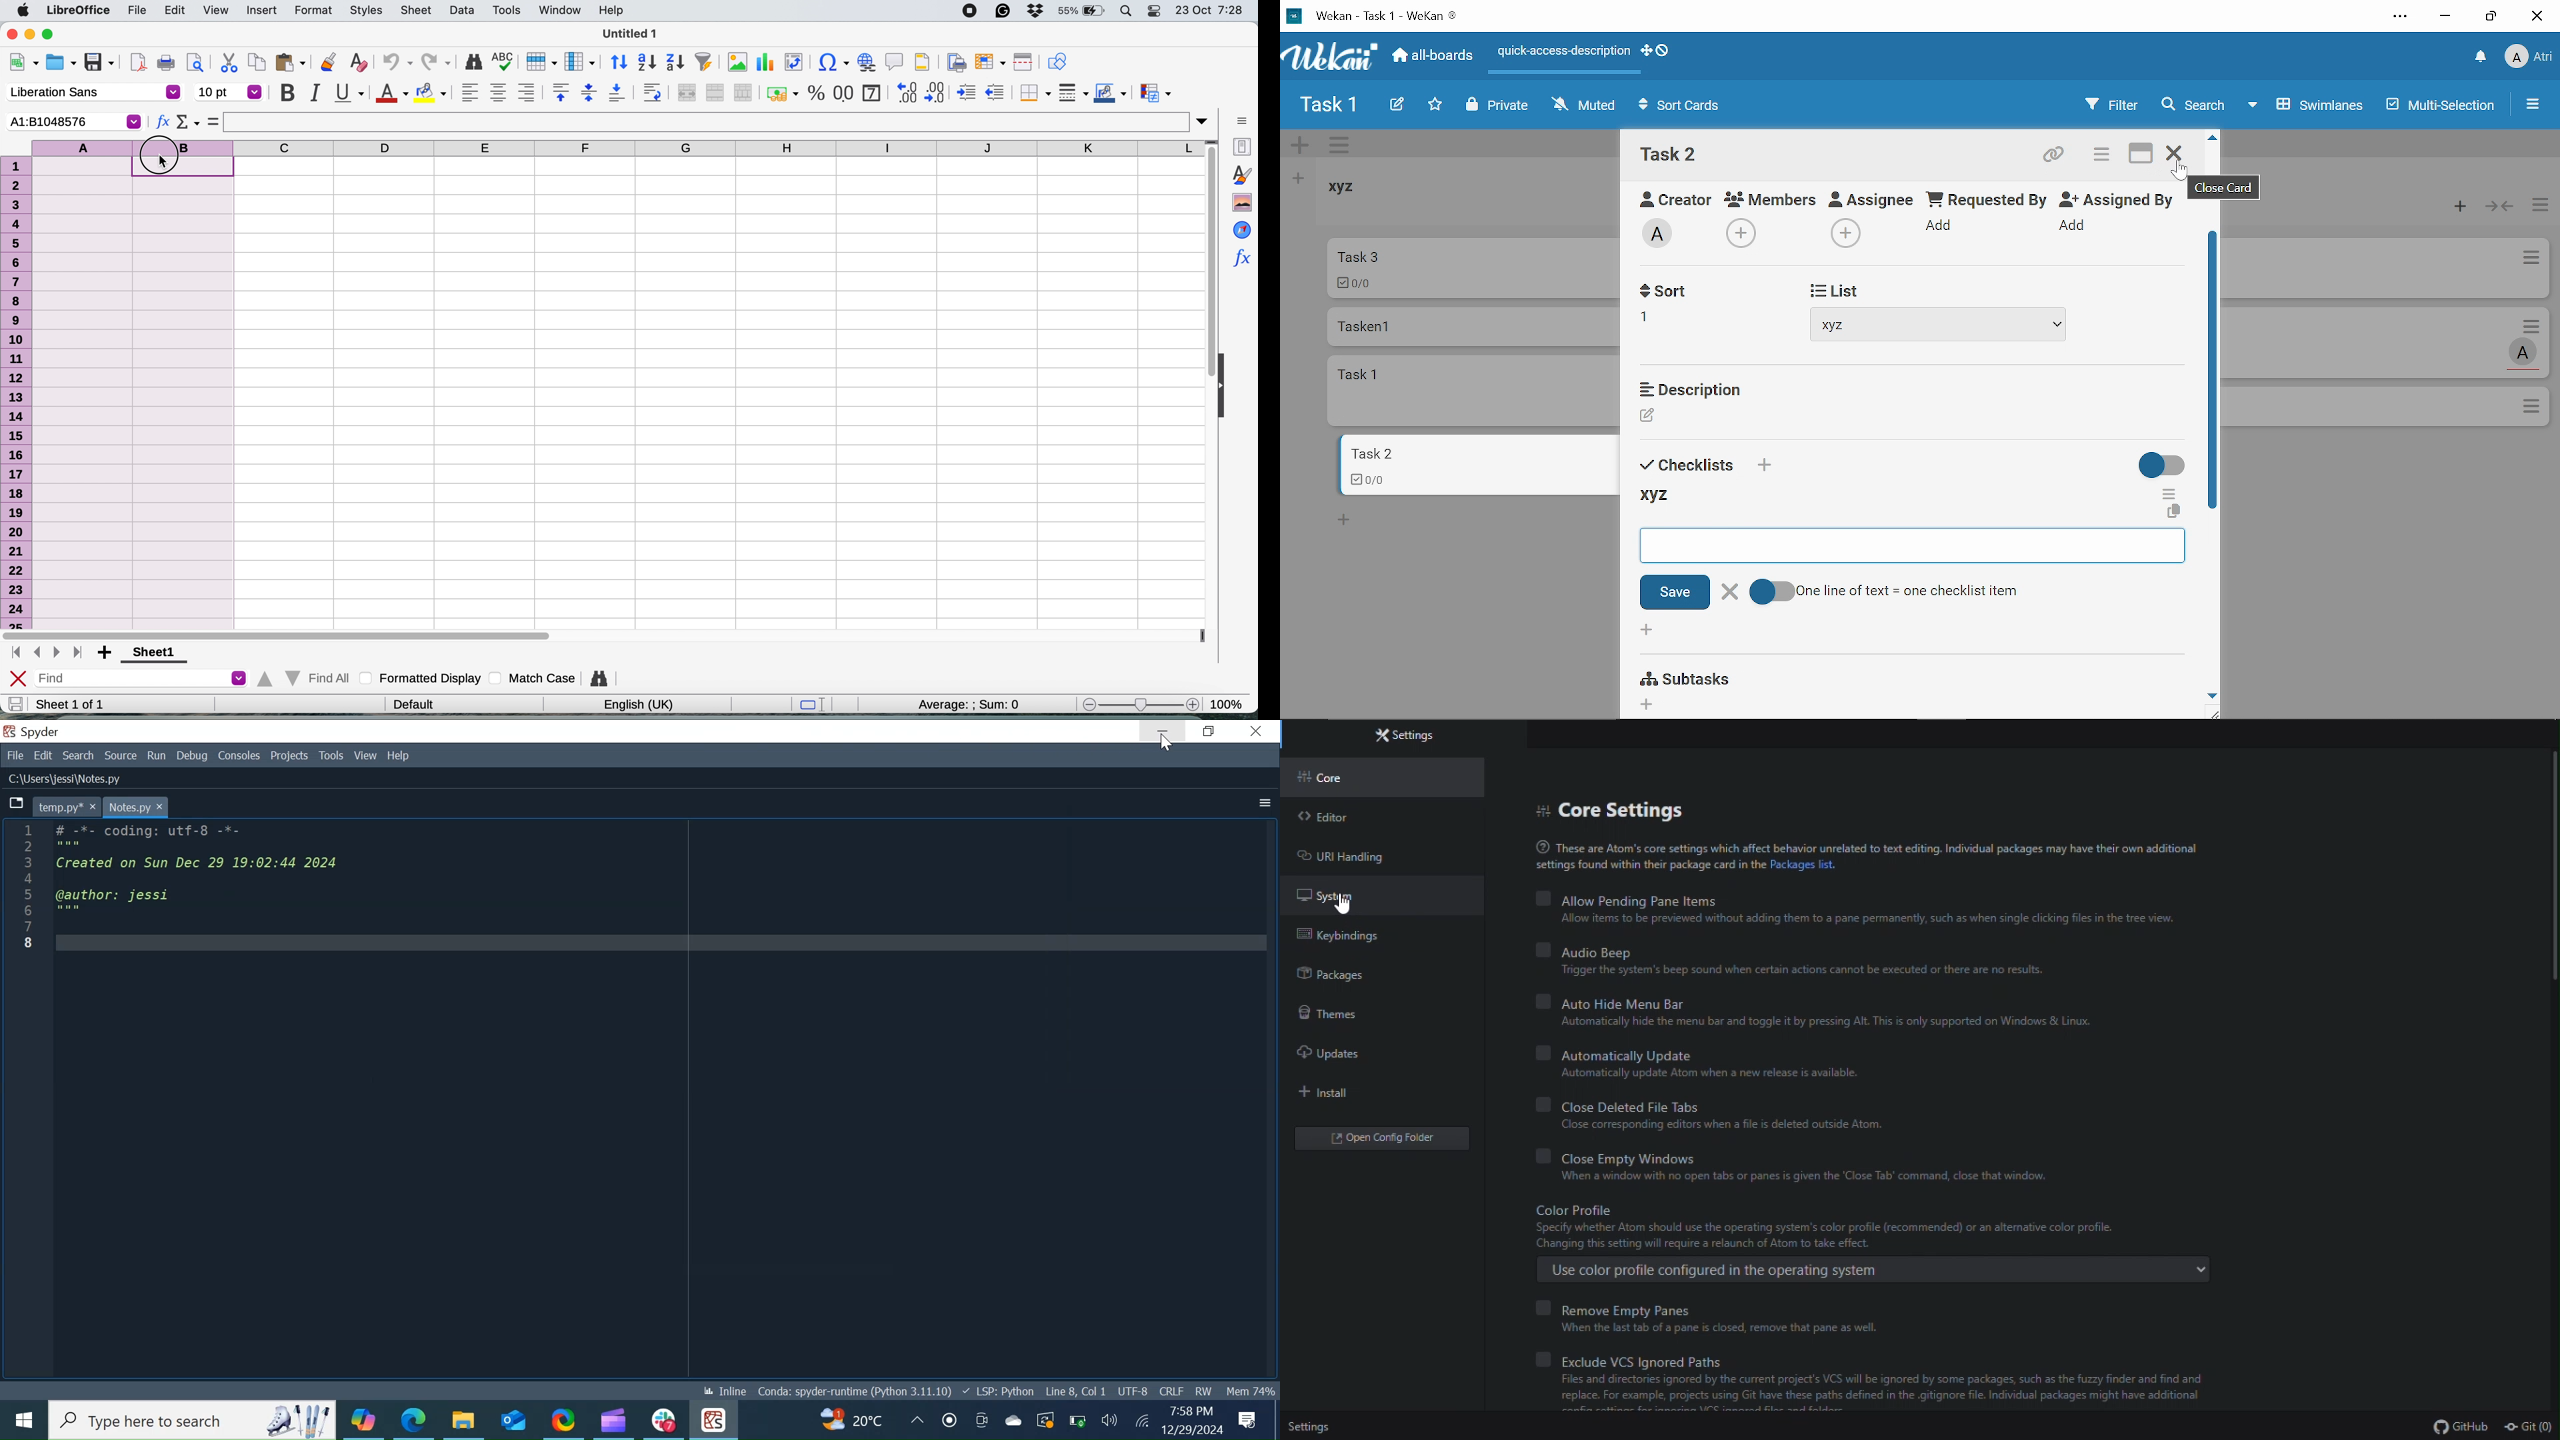 This screenshot has height=1456, width=2576. I want to click on Conda spyder-runtime (Python 3.11.10), so click(853, 1390).